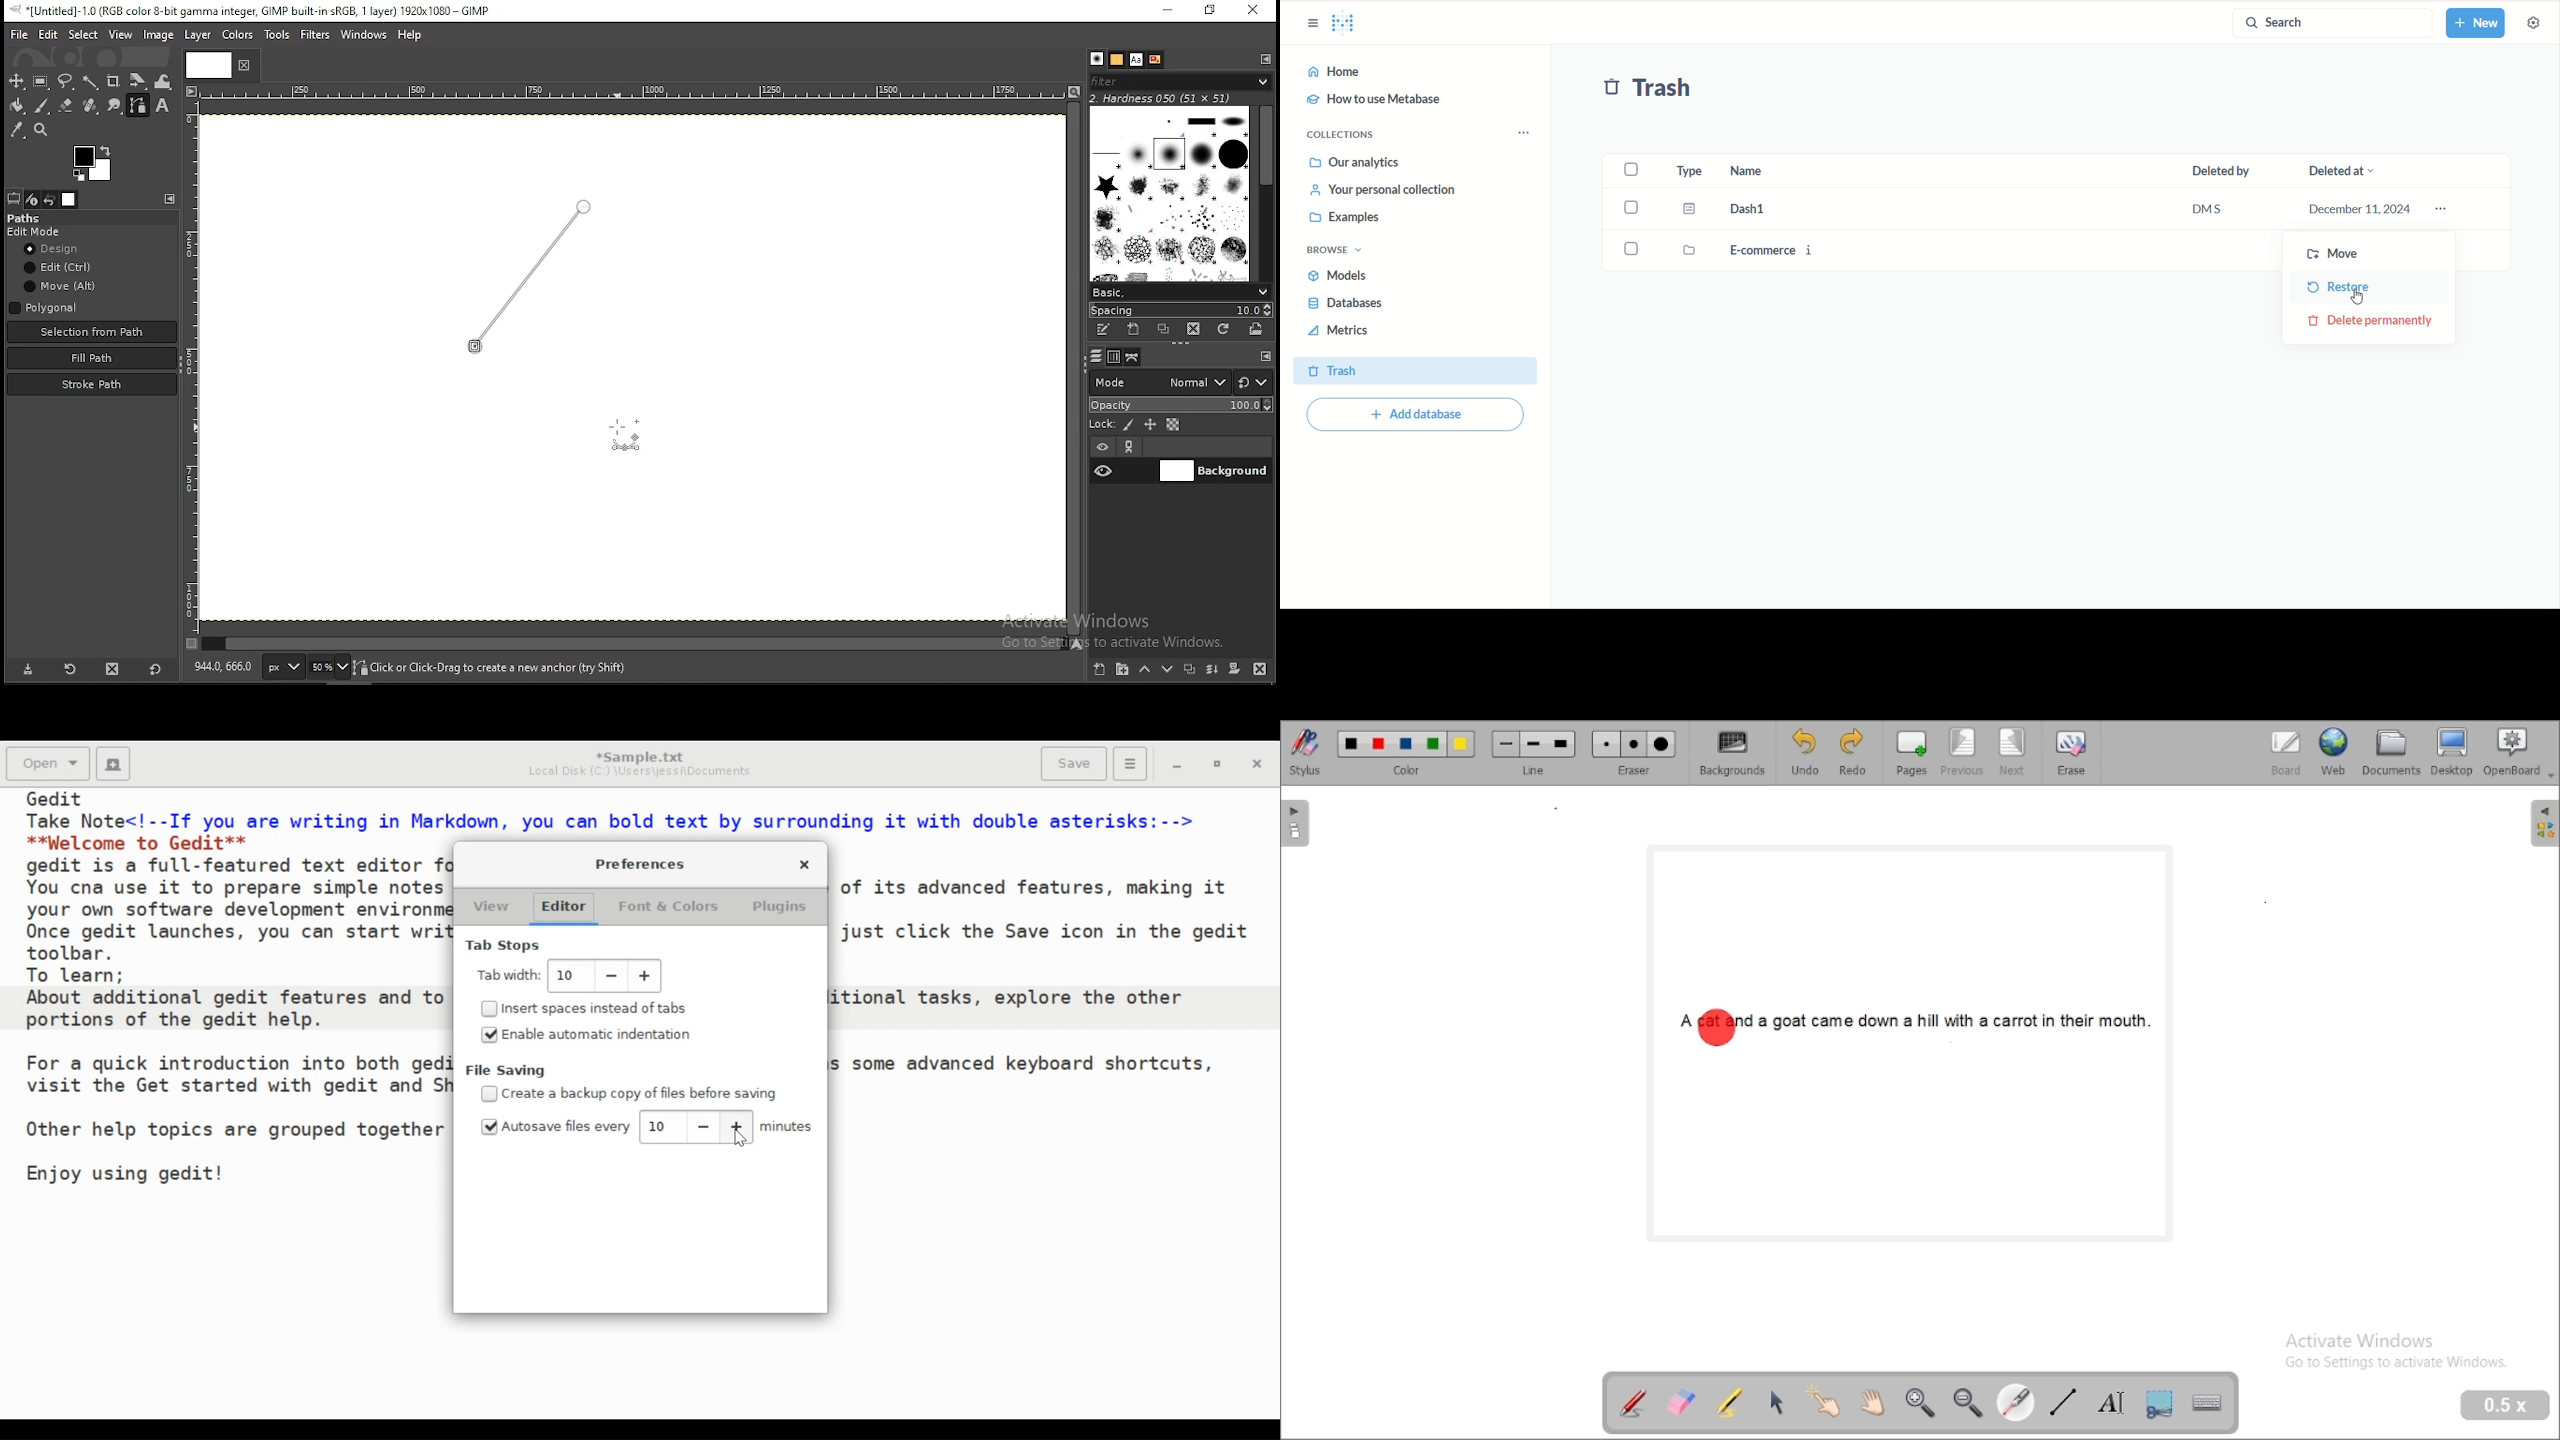  Describe the element at coordinates (160, 36) in the screenshot. I see `image` at that location.